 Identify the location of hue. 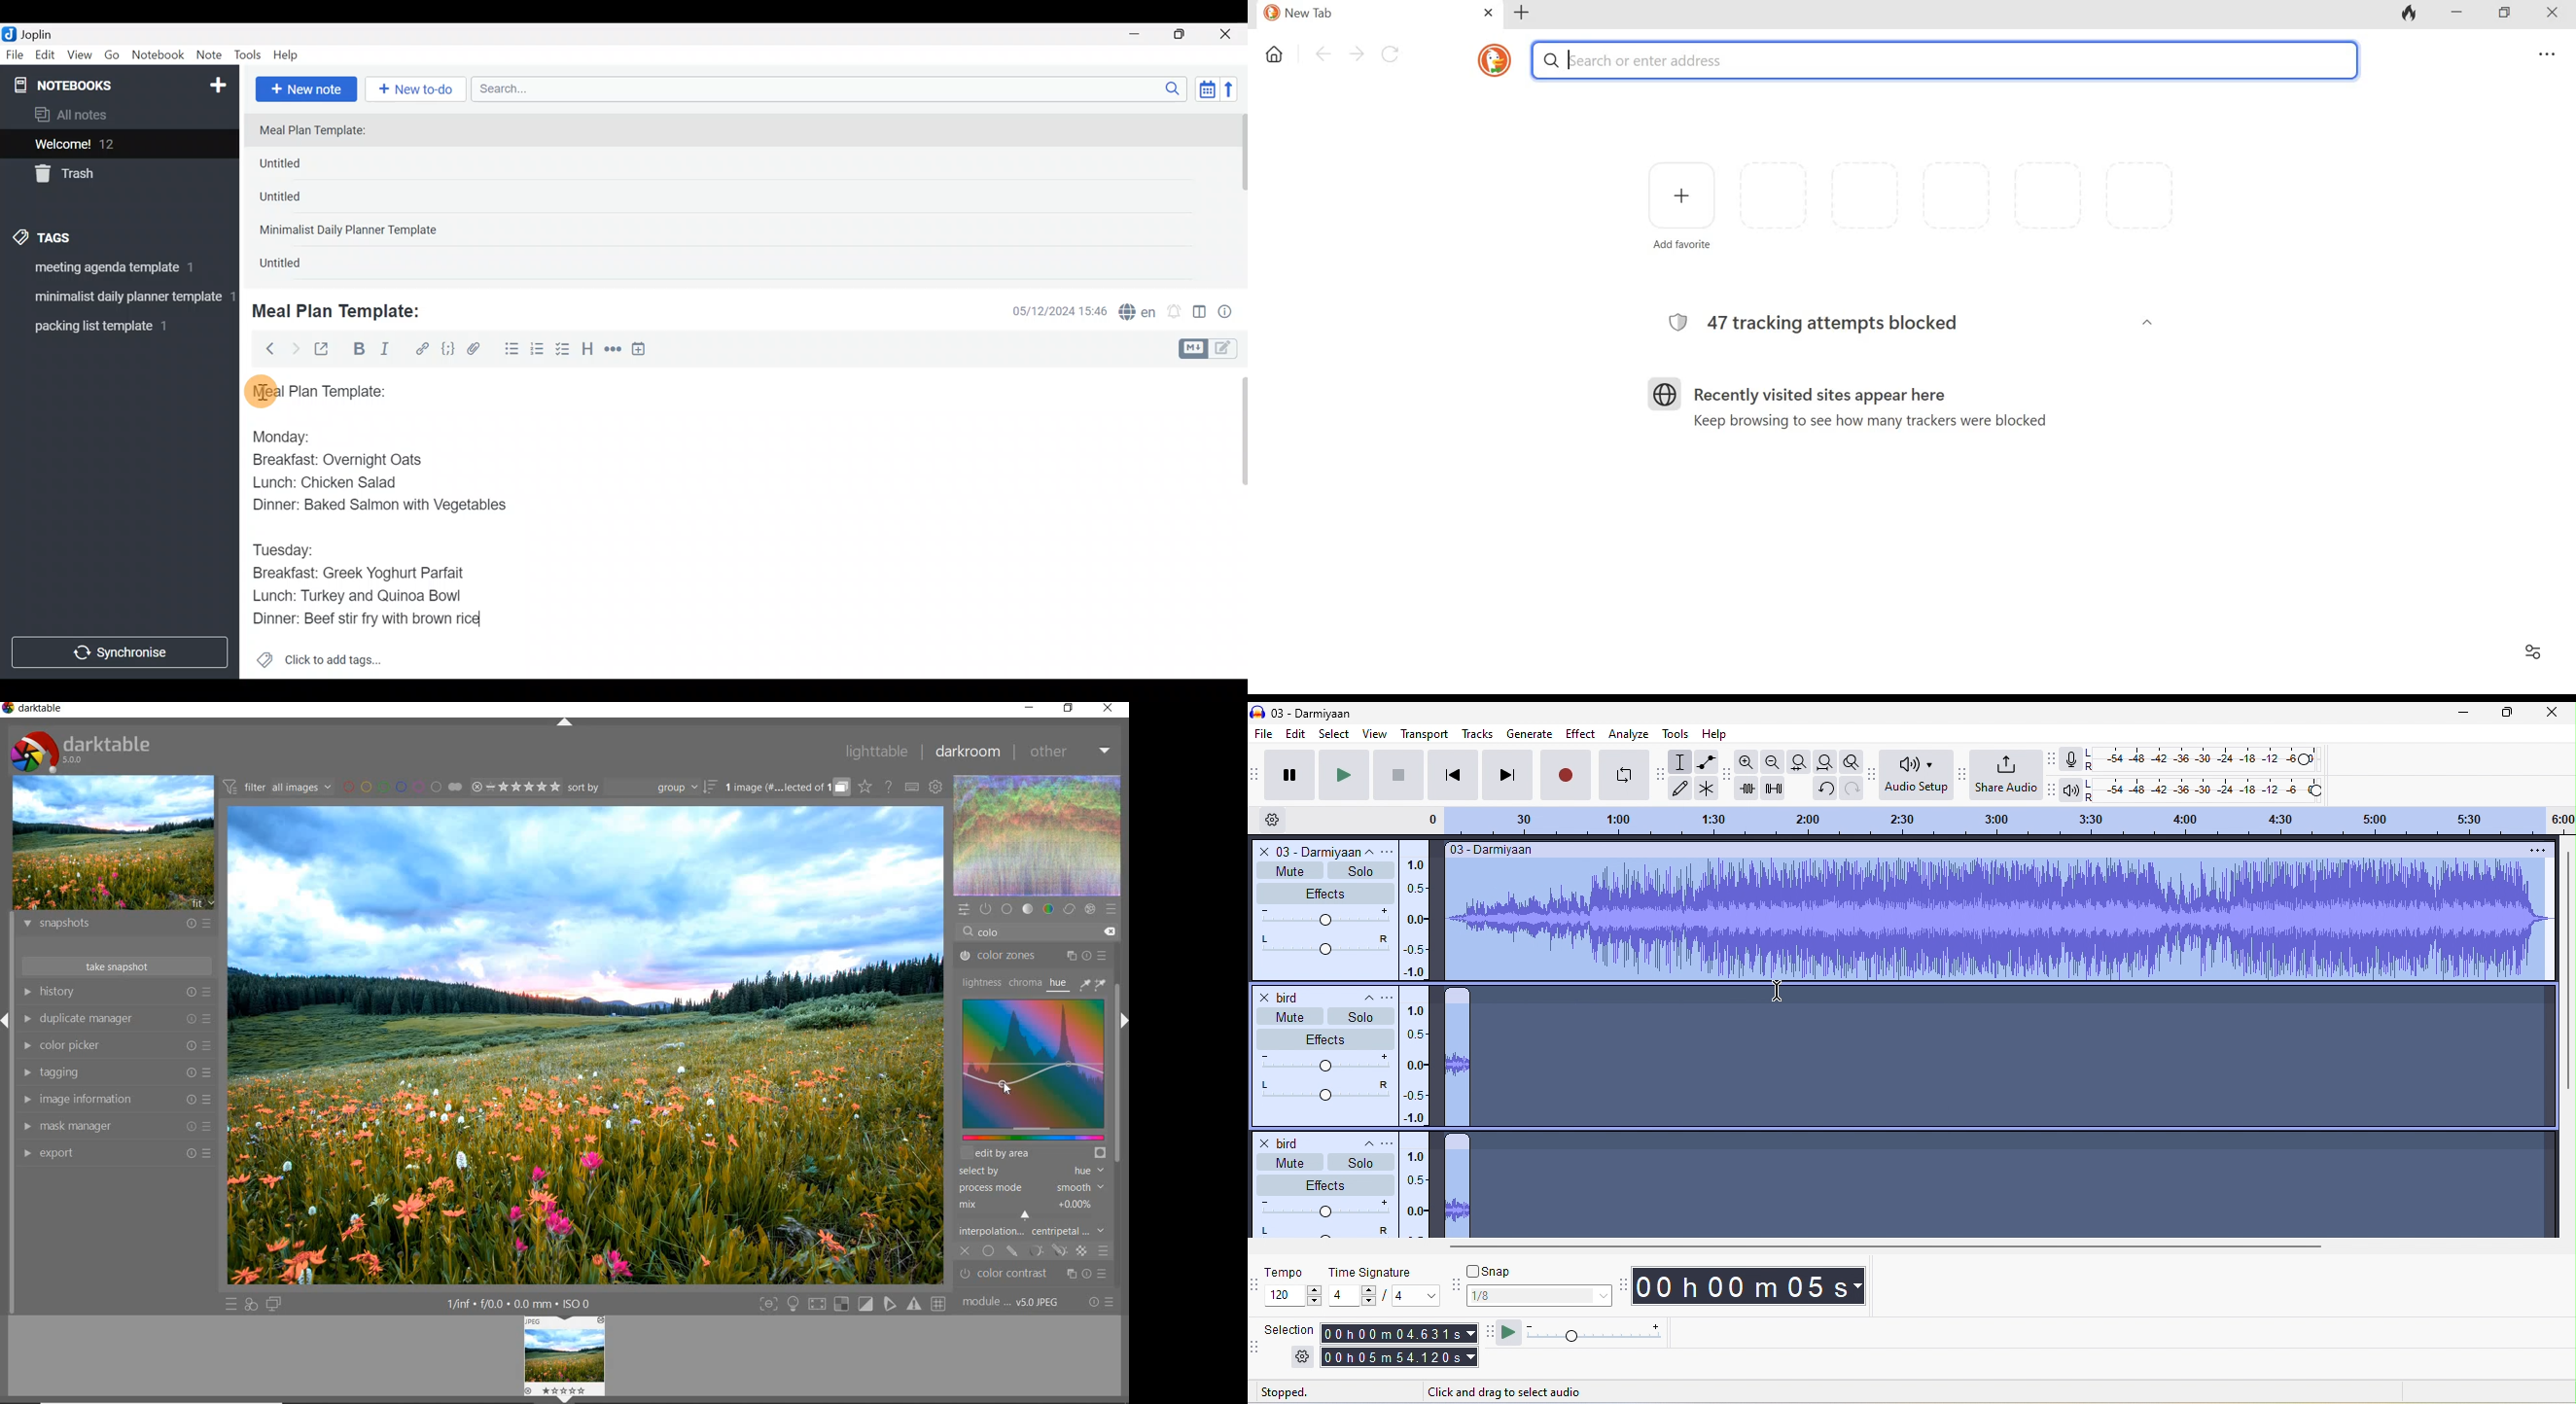
(1060, 985).